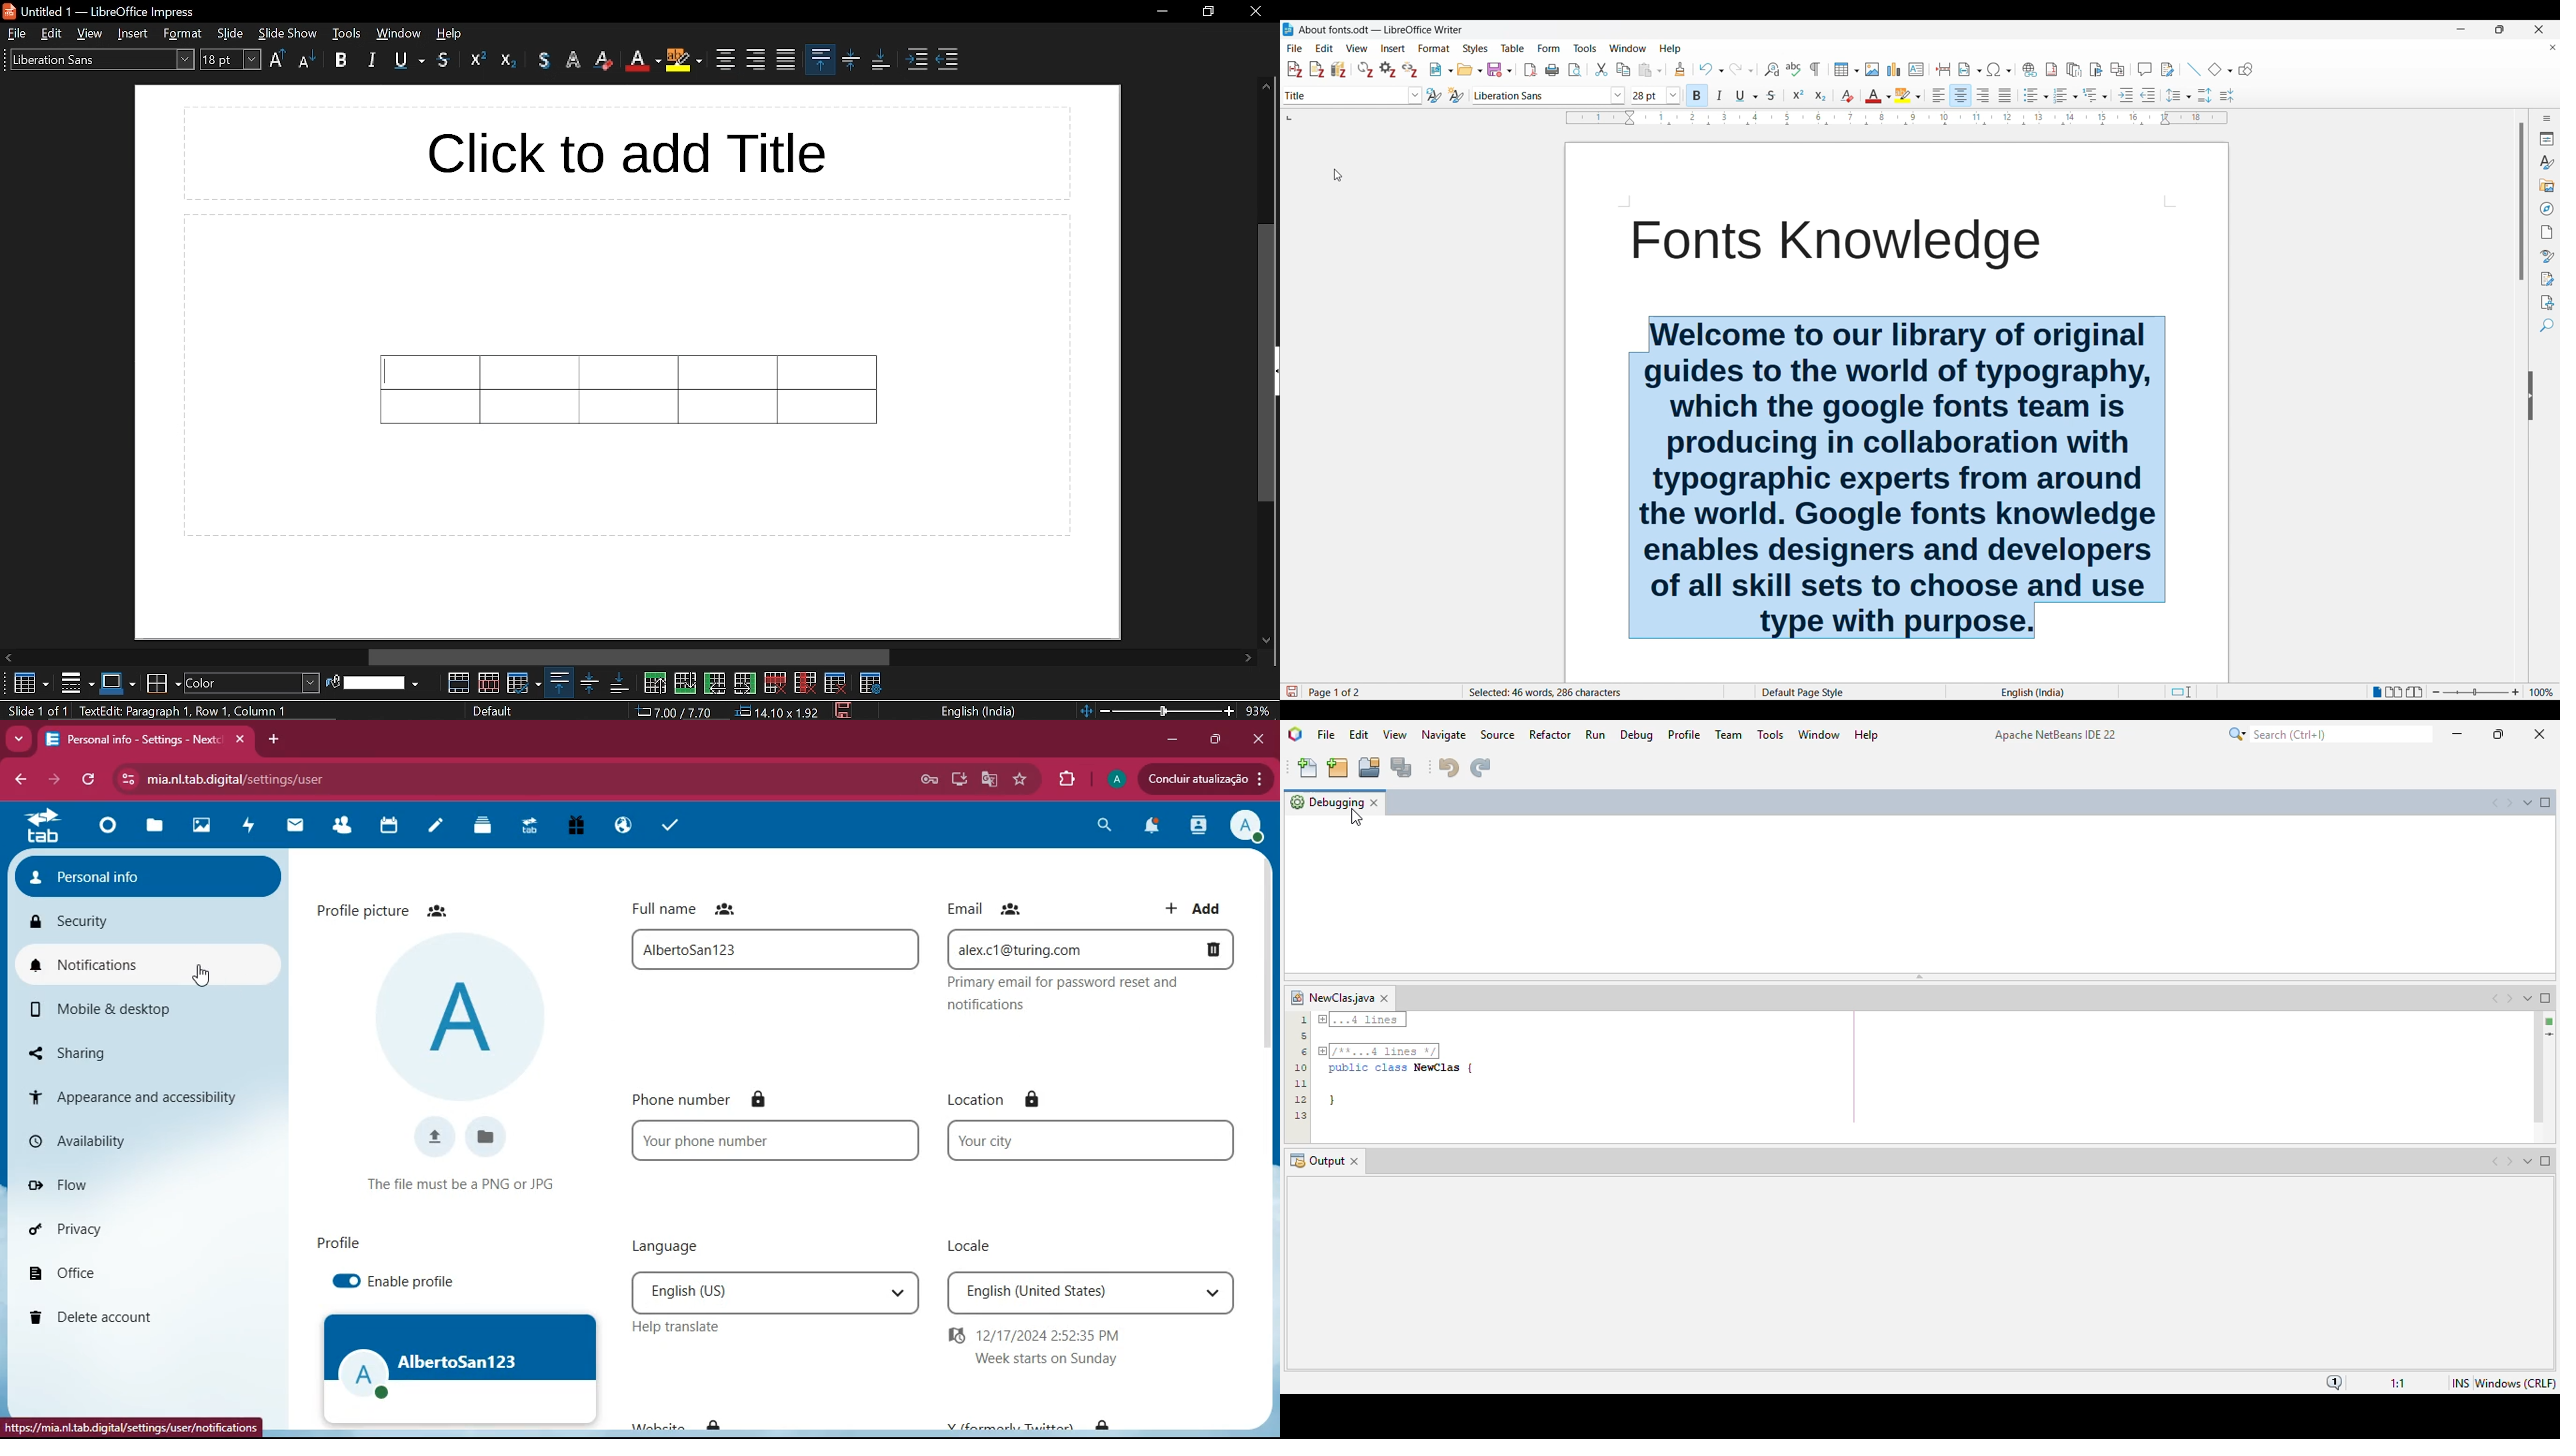 Image resolution: width=2576 pixels, height=1456 pixels. I want to click on Styles, so click(2547, 162).